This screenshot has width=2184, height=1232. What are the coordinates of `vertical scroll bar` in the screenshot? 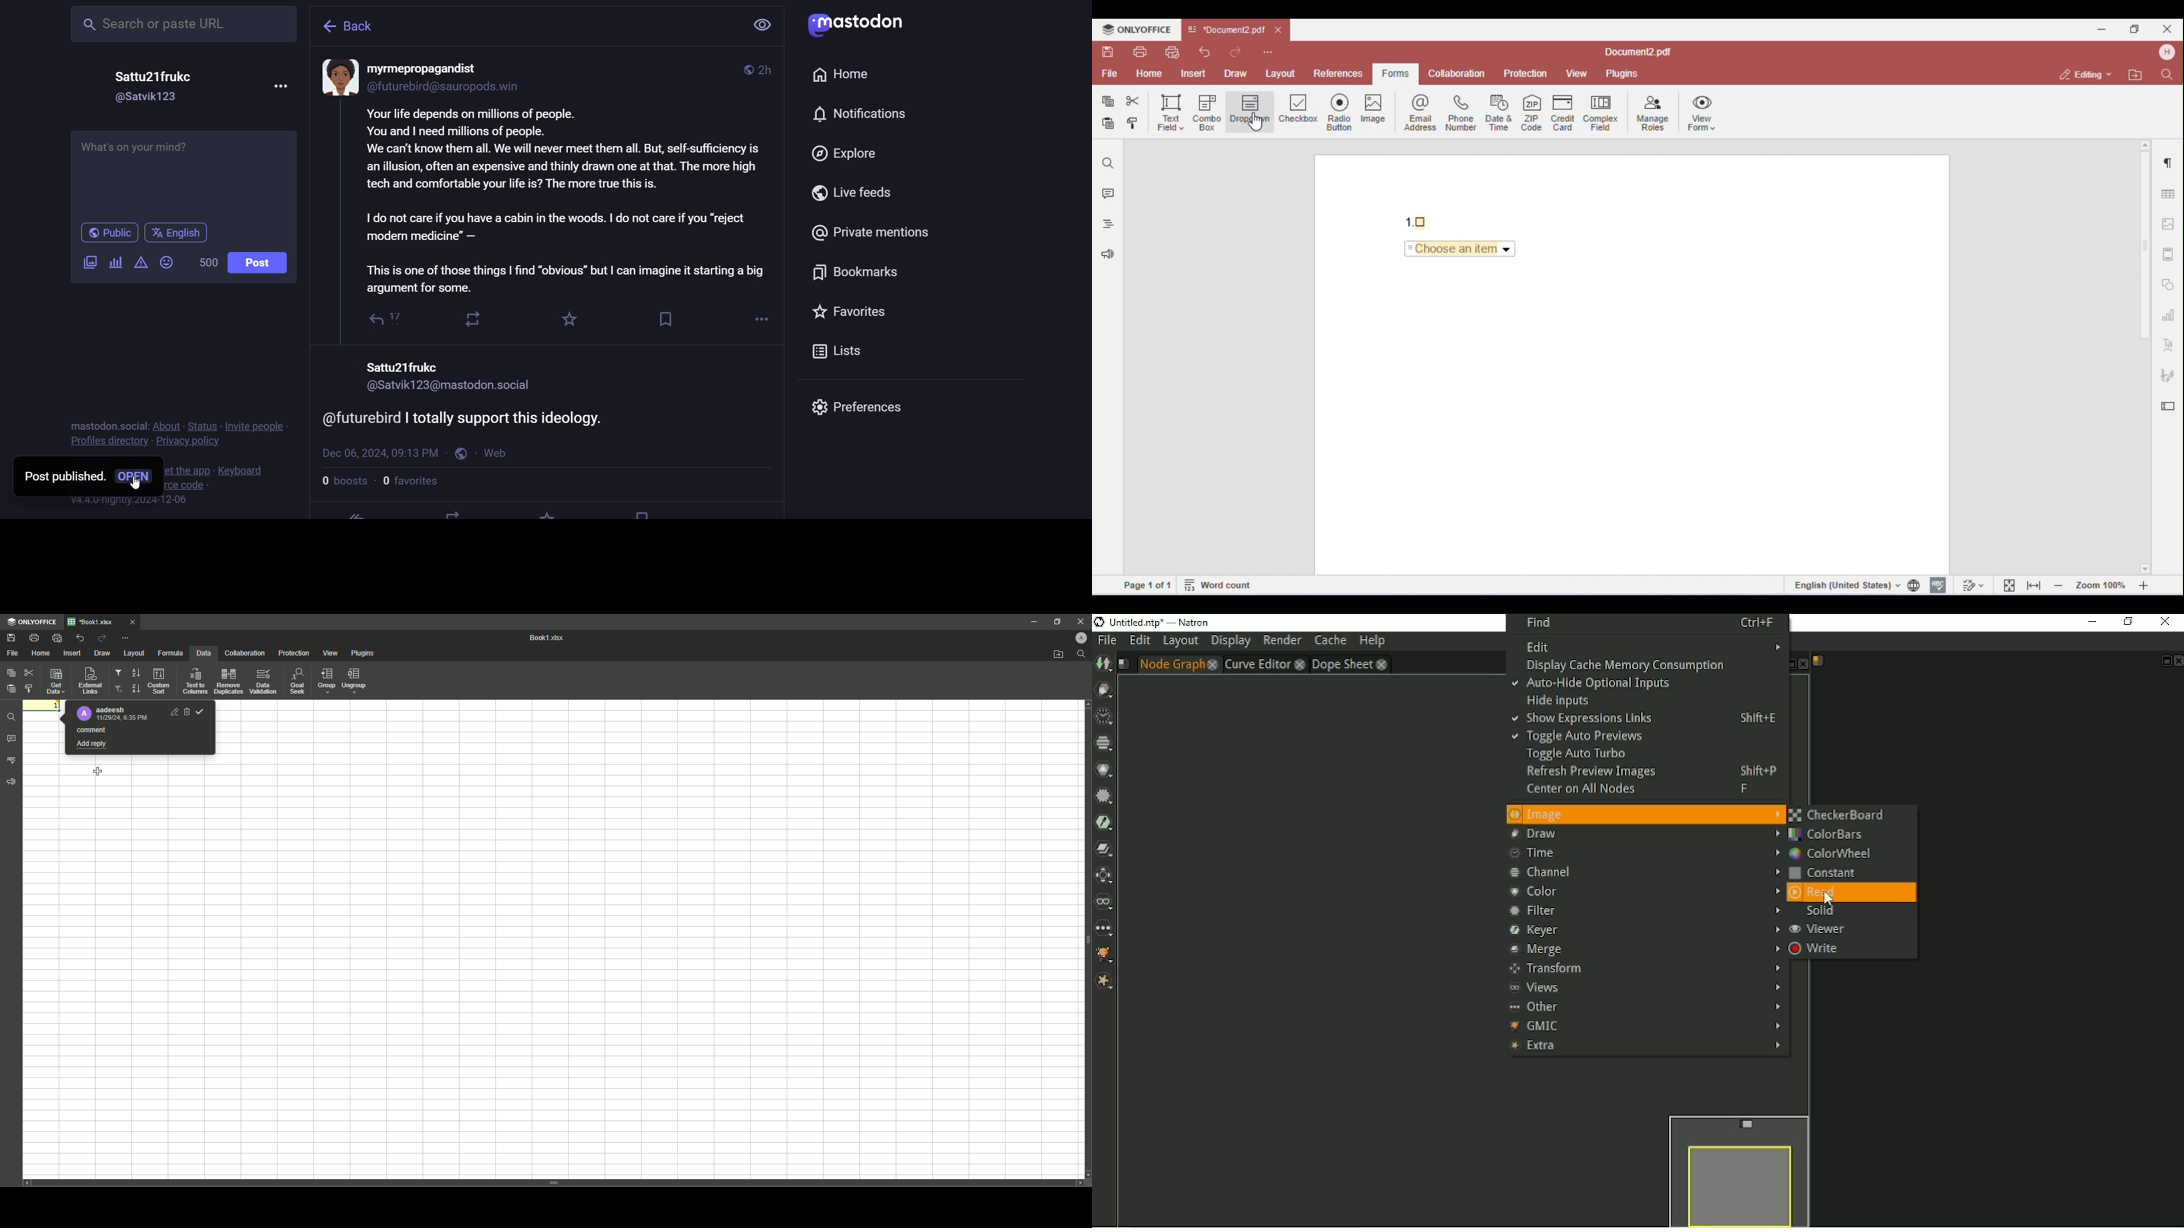 It's located at (553, 1183).